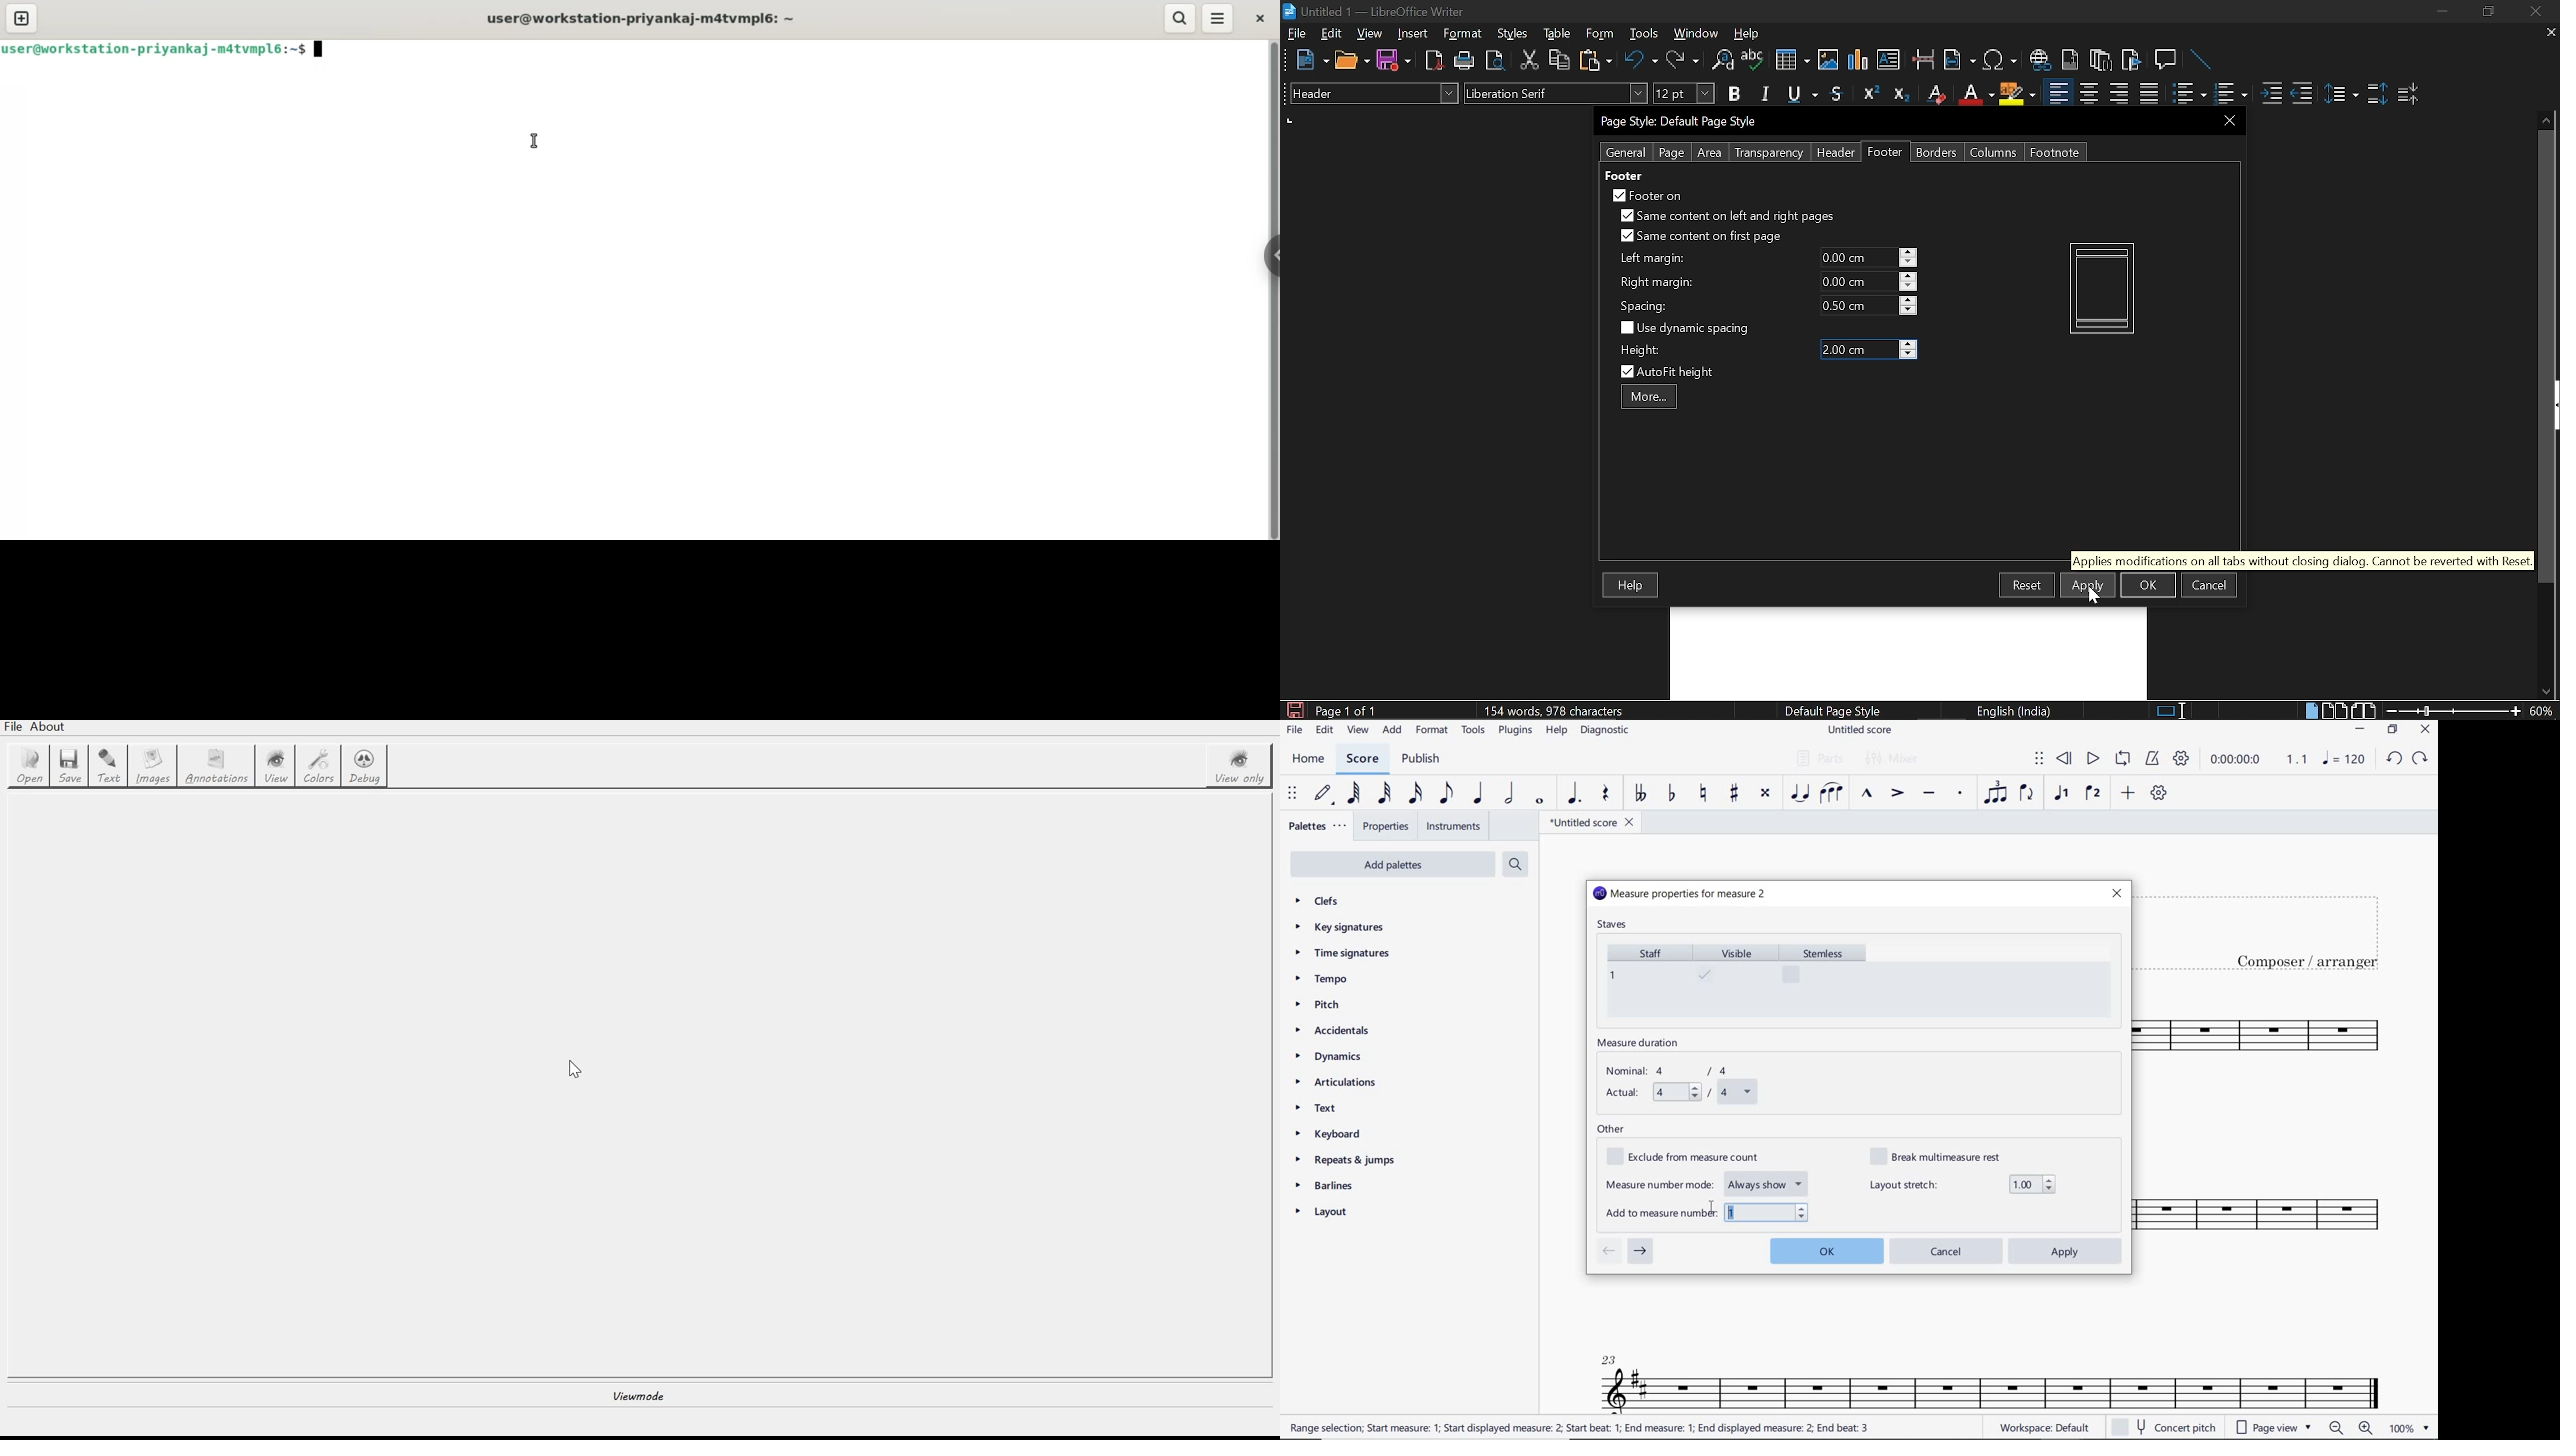 Image resolution: width=2576 pixels, height=1456 pixels. What do you see at coordinates (1370, 33) in the screenshot?
I see `view` at bounding box center [1370, 33].